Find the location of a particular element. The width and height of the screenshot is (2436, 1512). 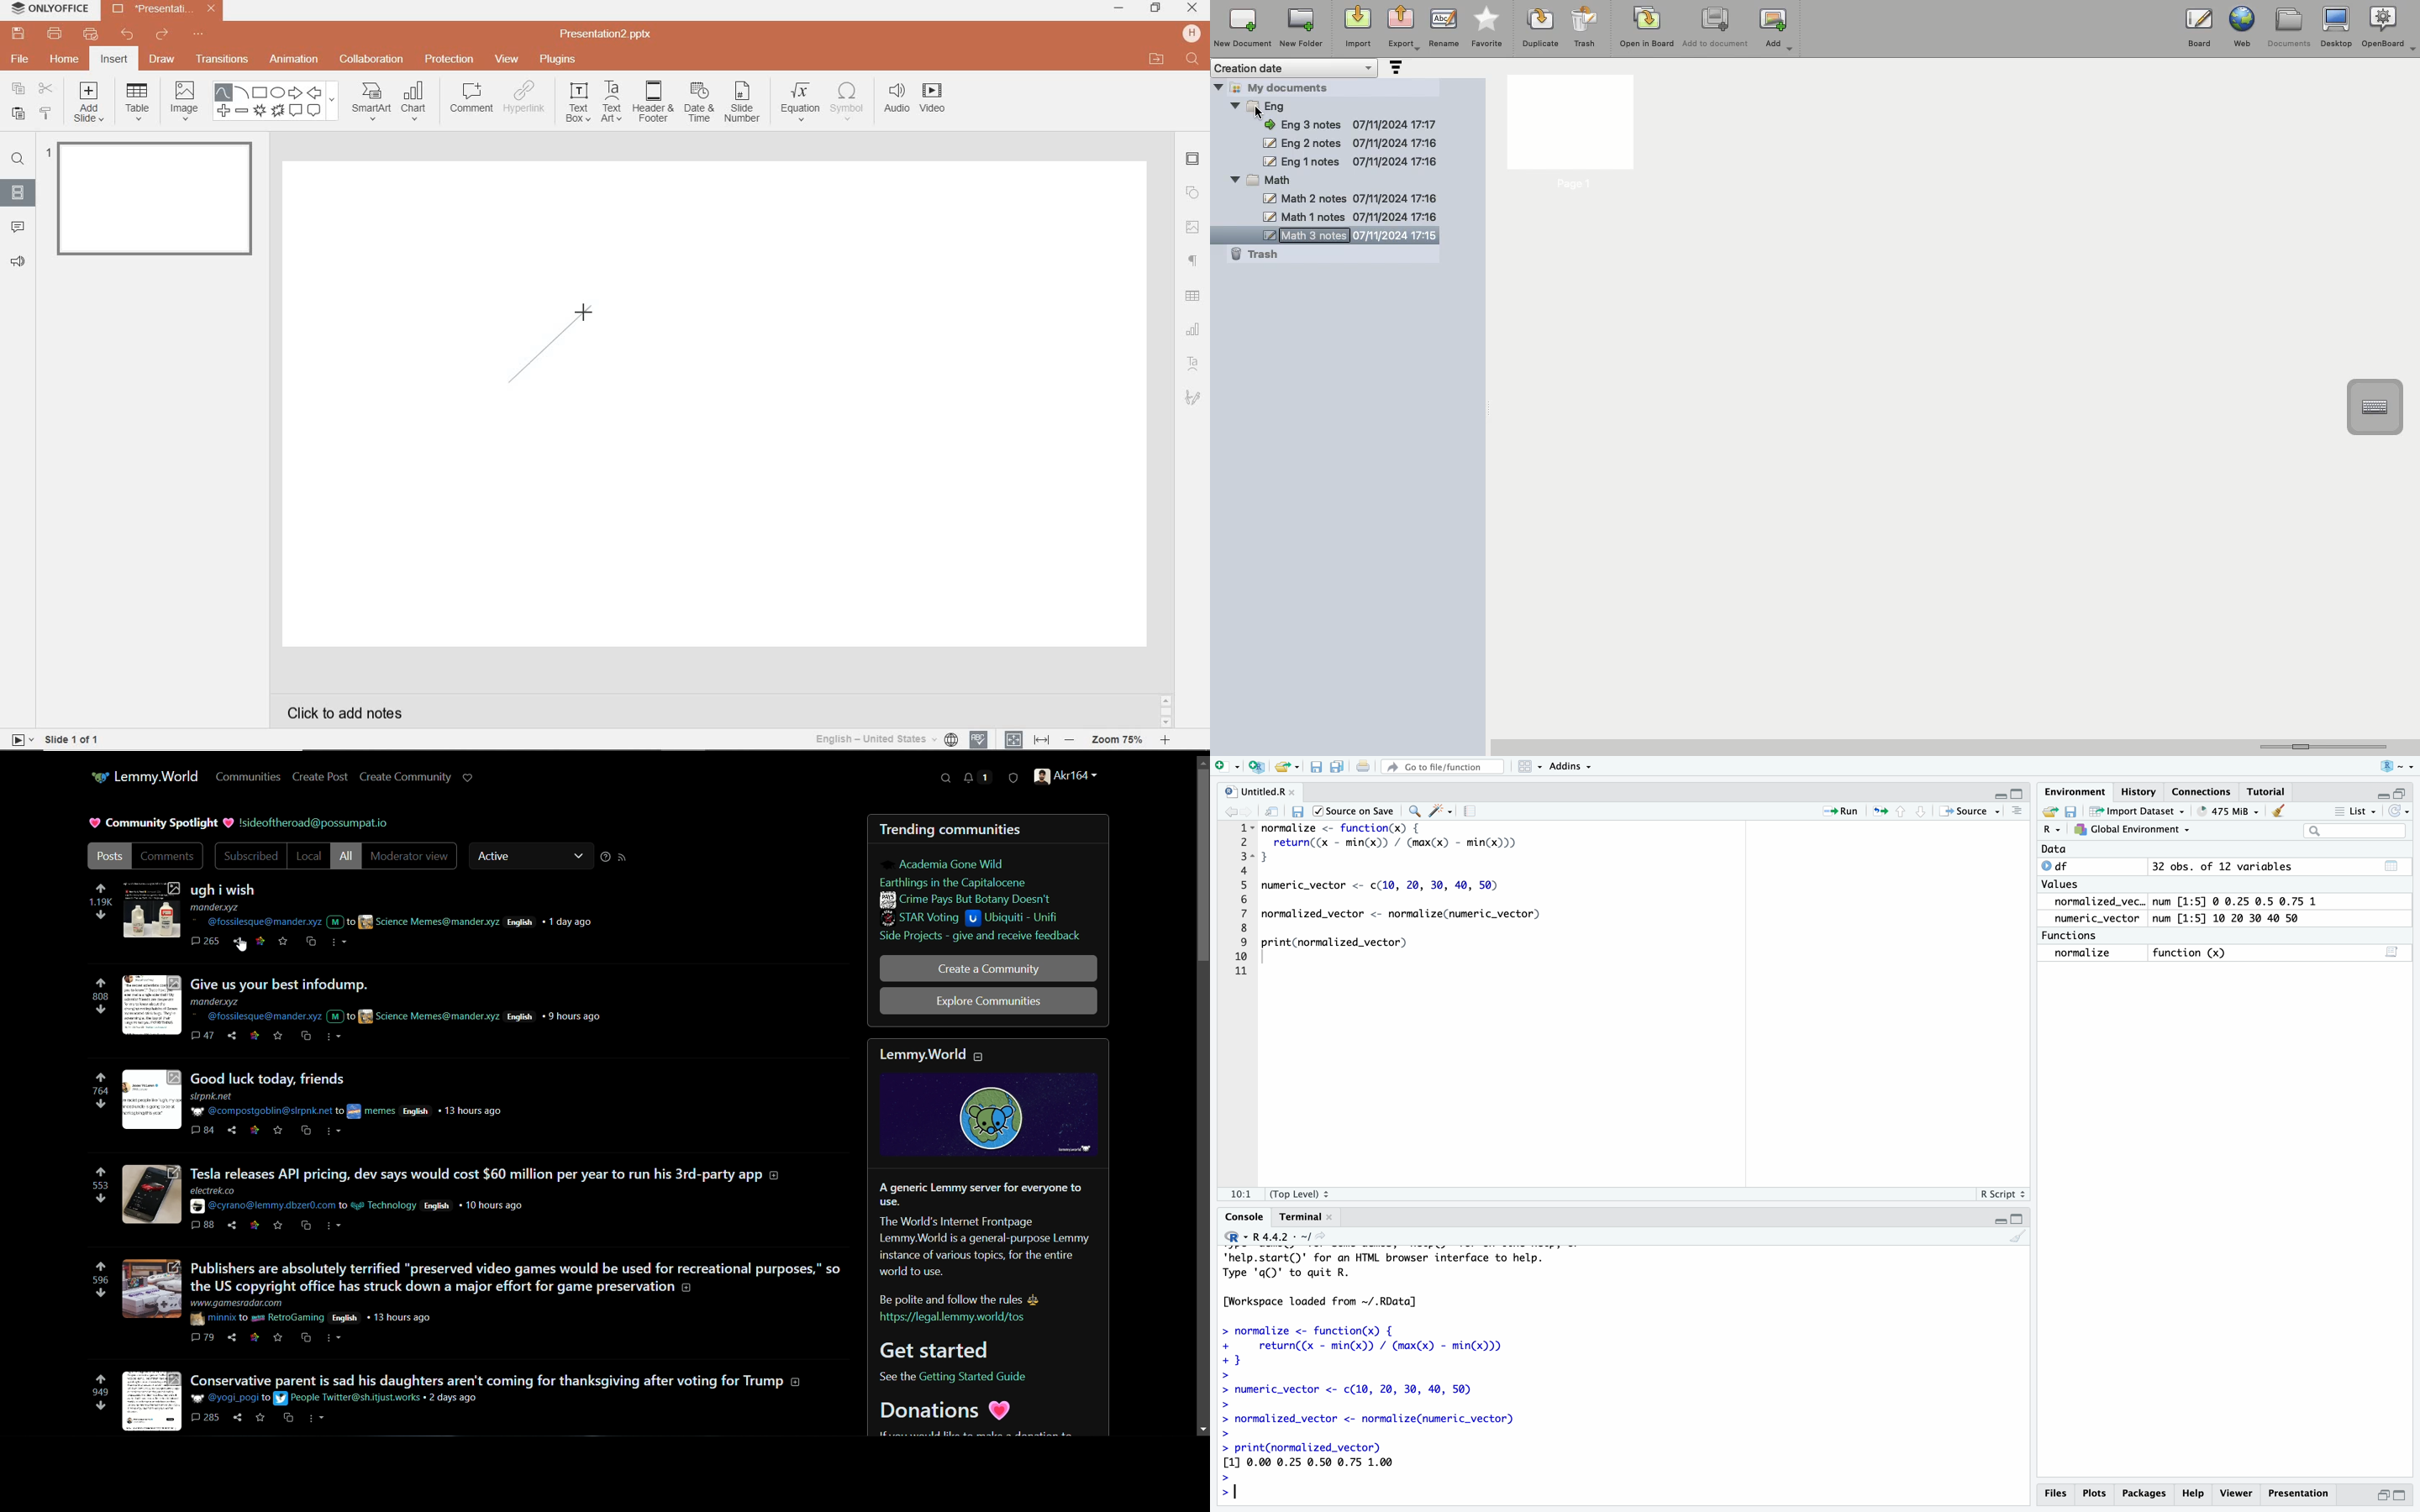

103kib used by R session (Source: Windows System) is located at coordinates (2227, 812).